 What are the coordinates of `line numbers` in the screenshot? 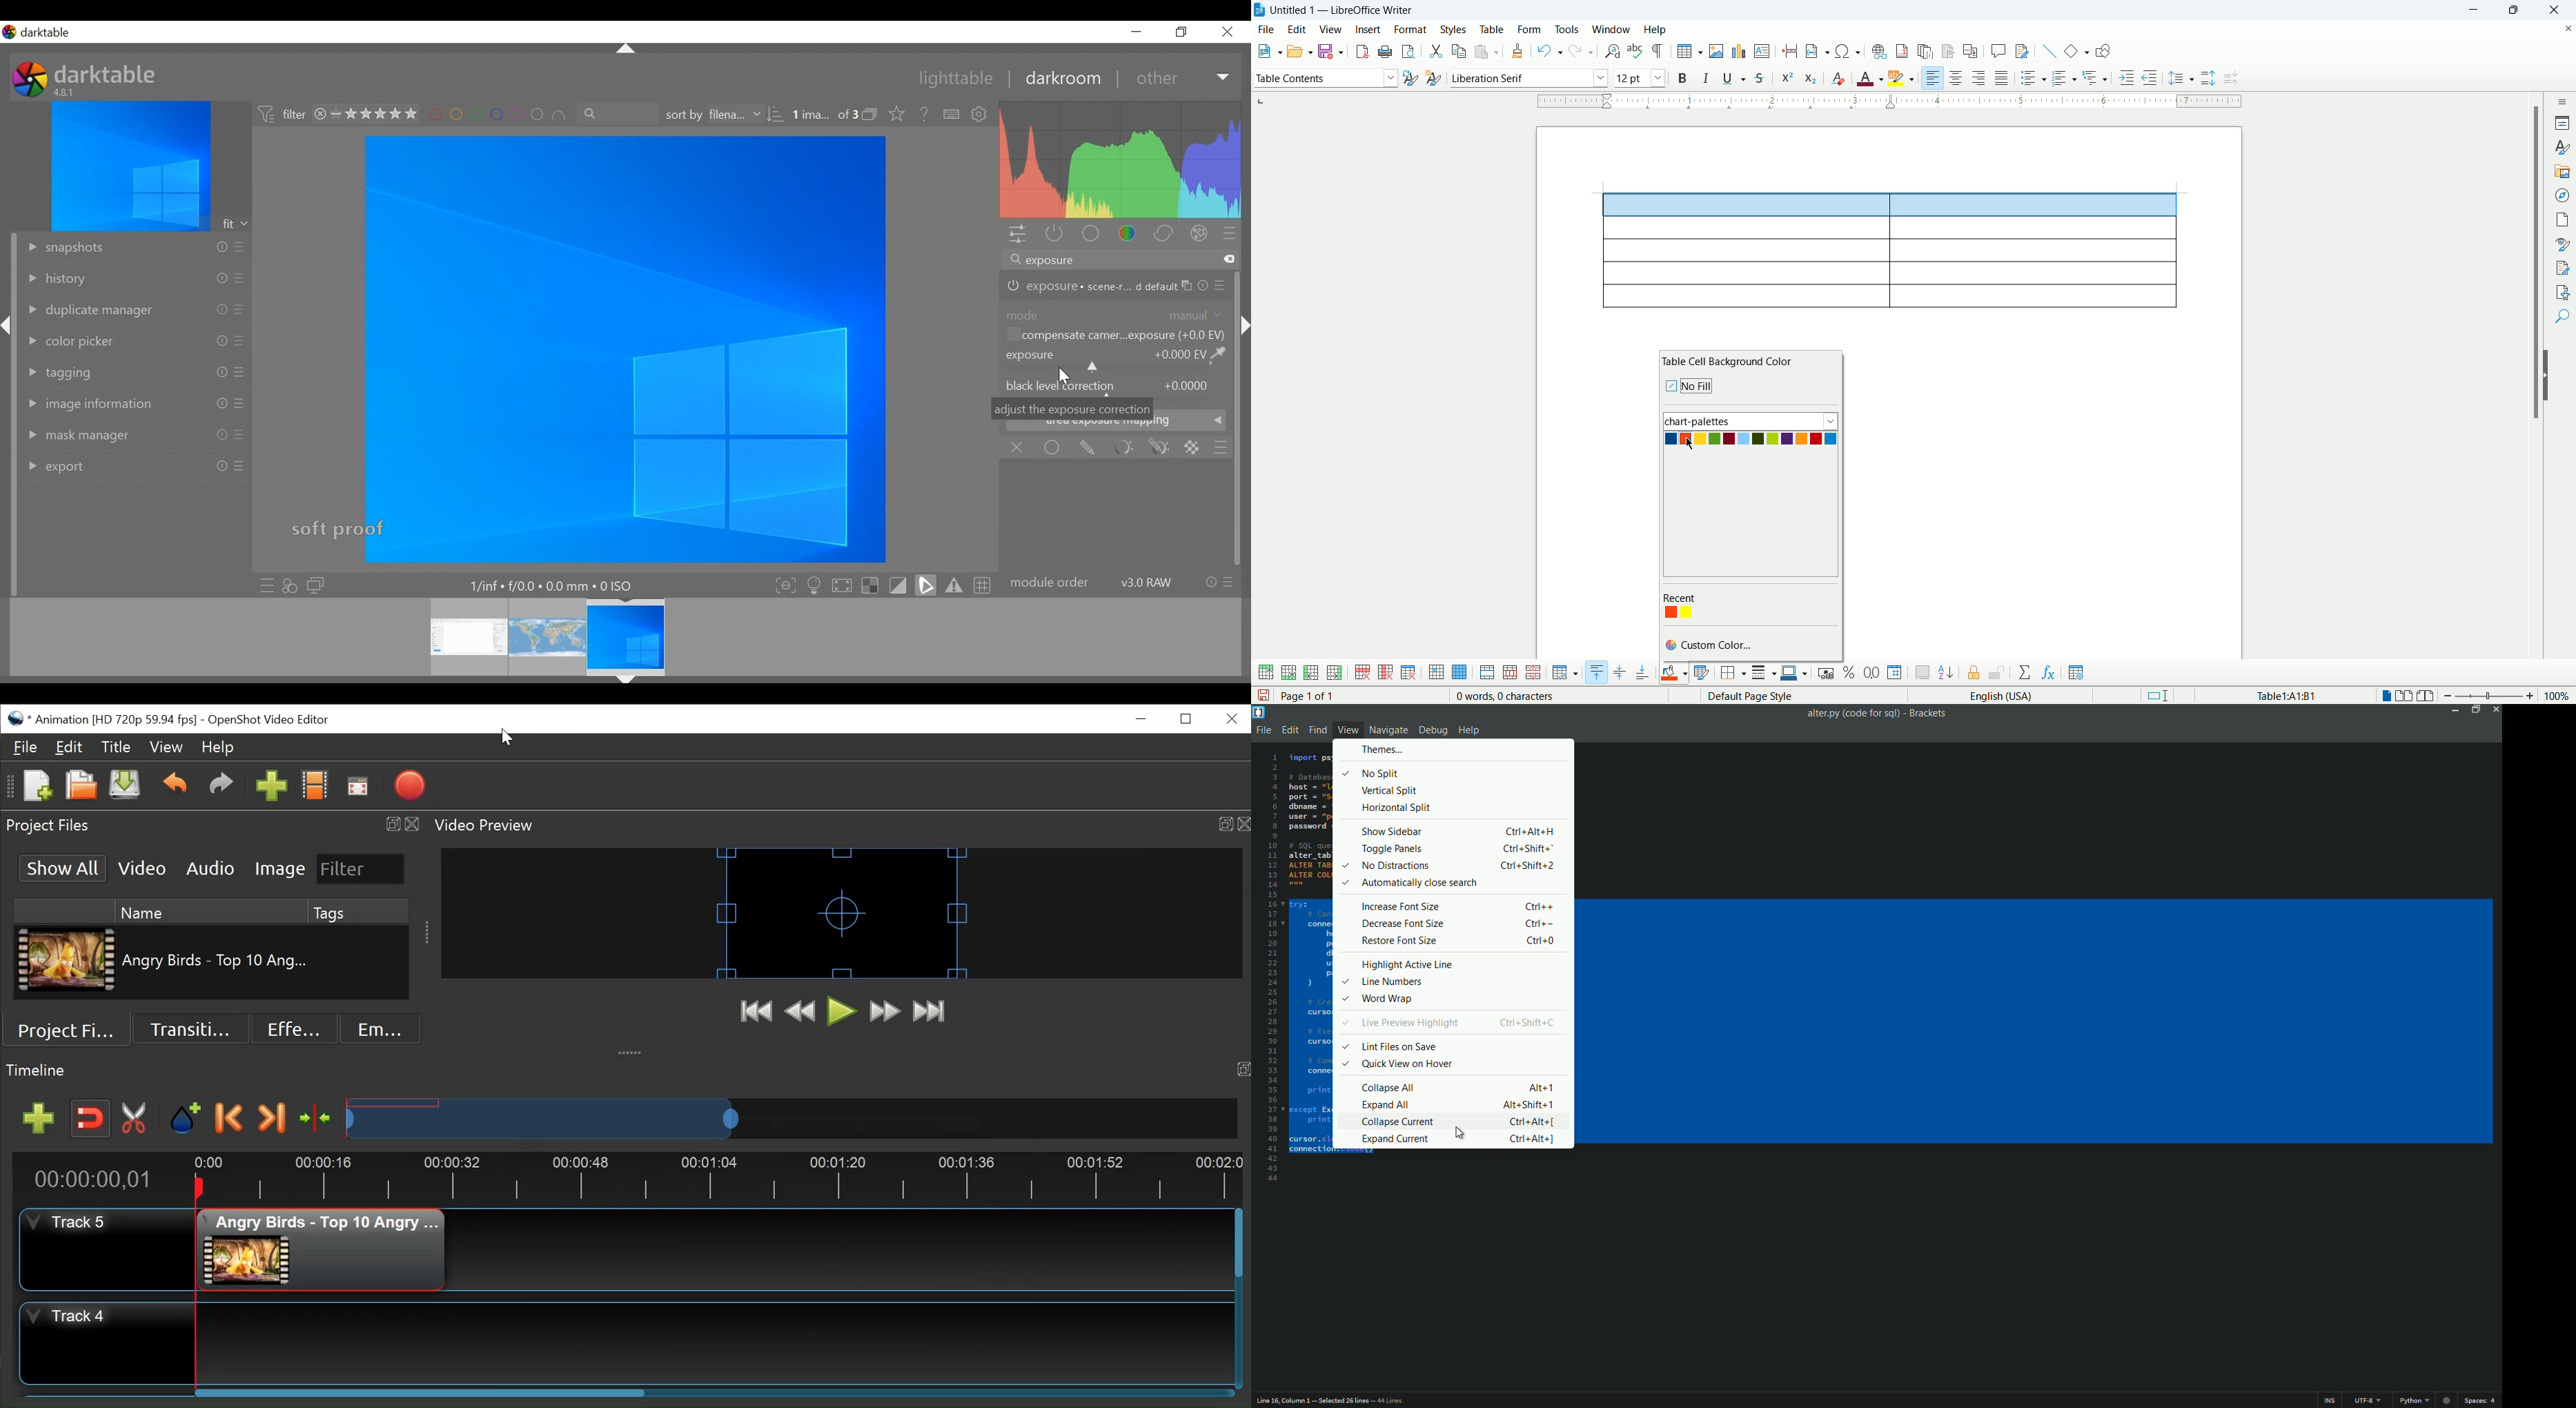 It's located at (1270, 967).